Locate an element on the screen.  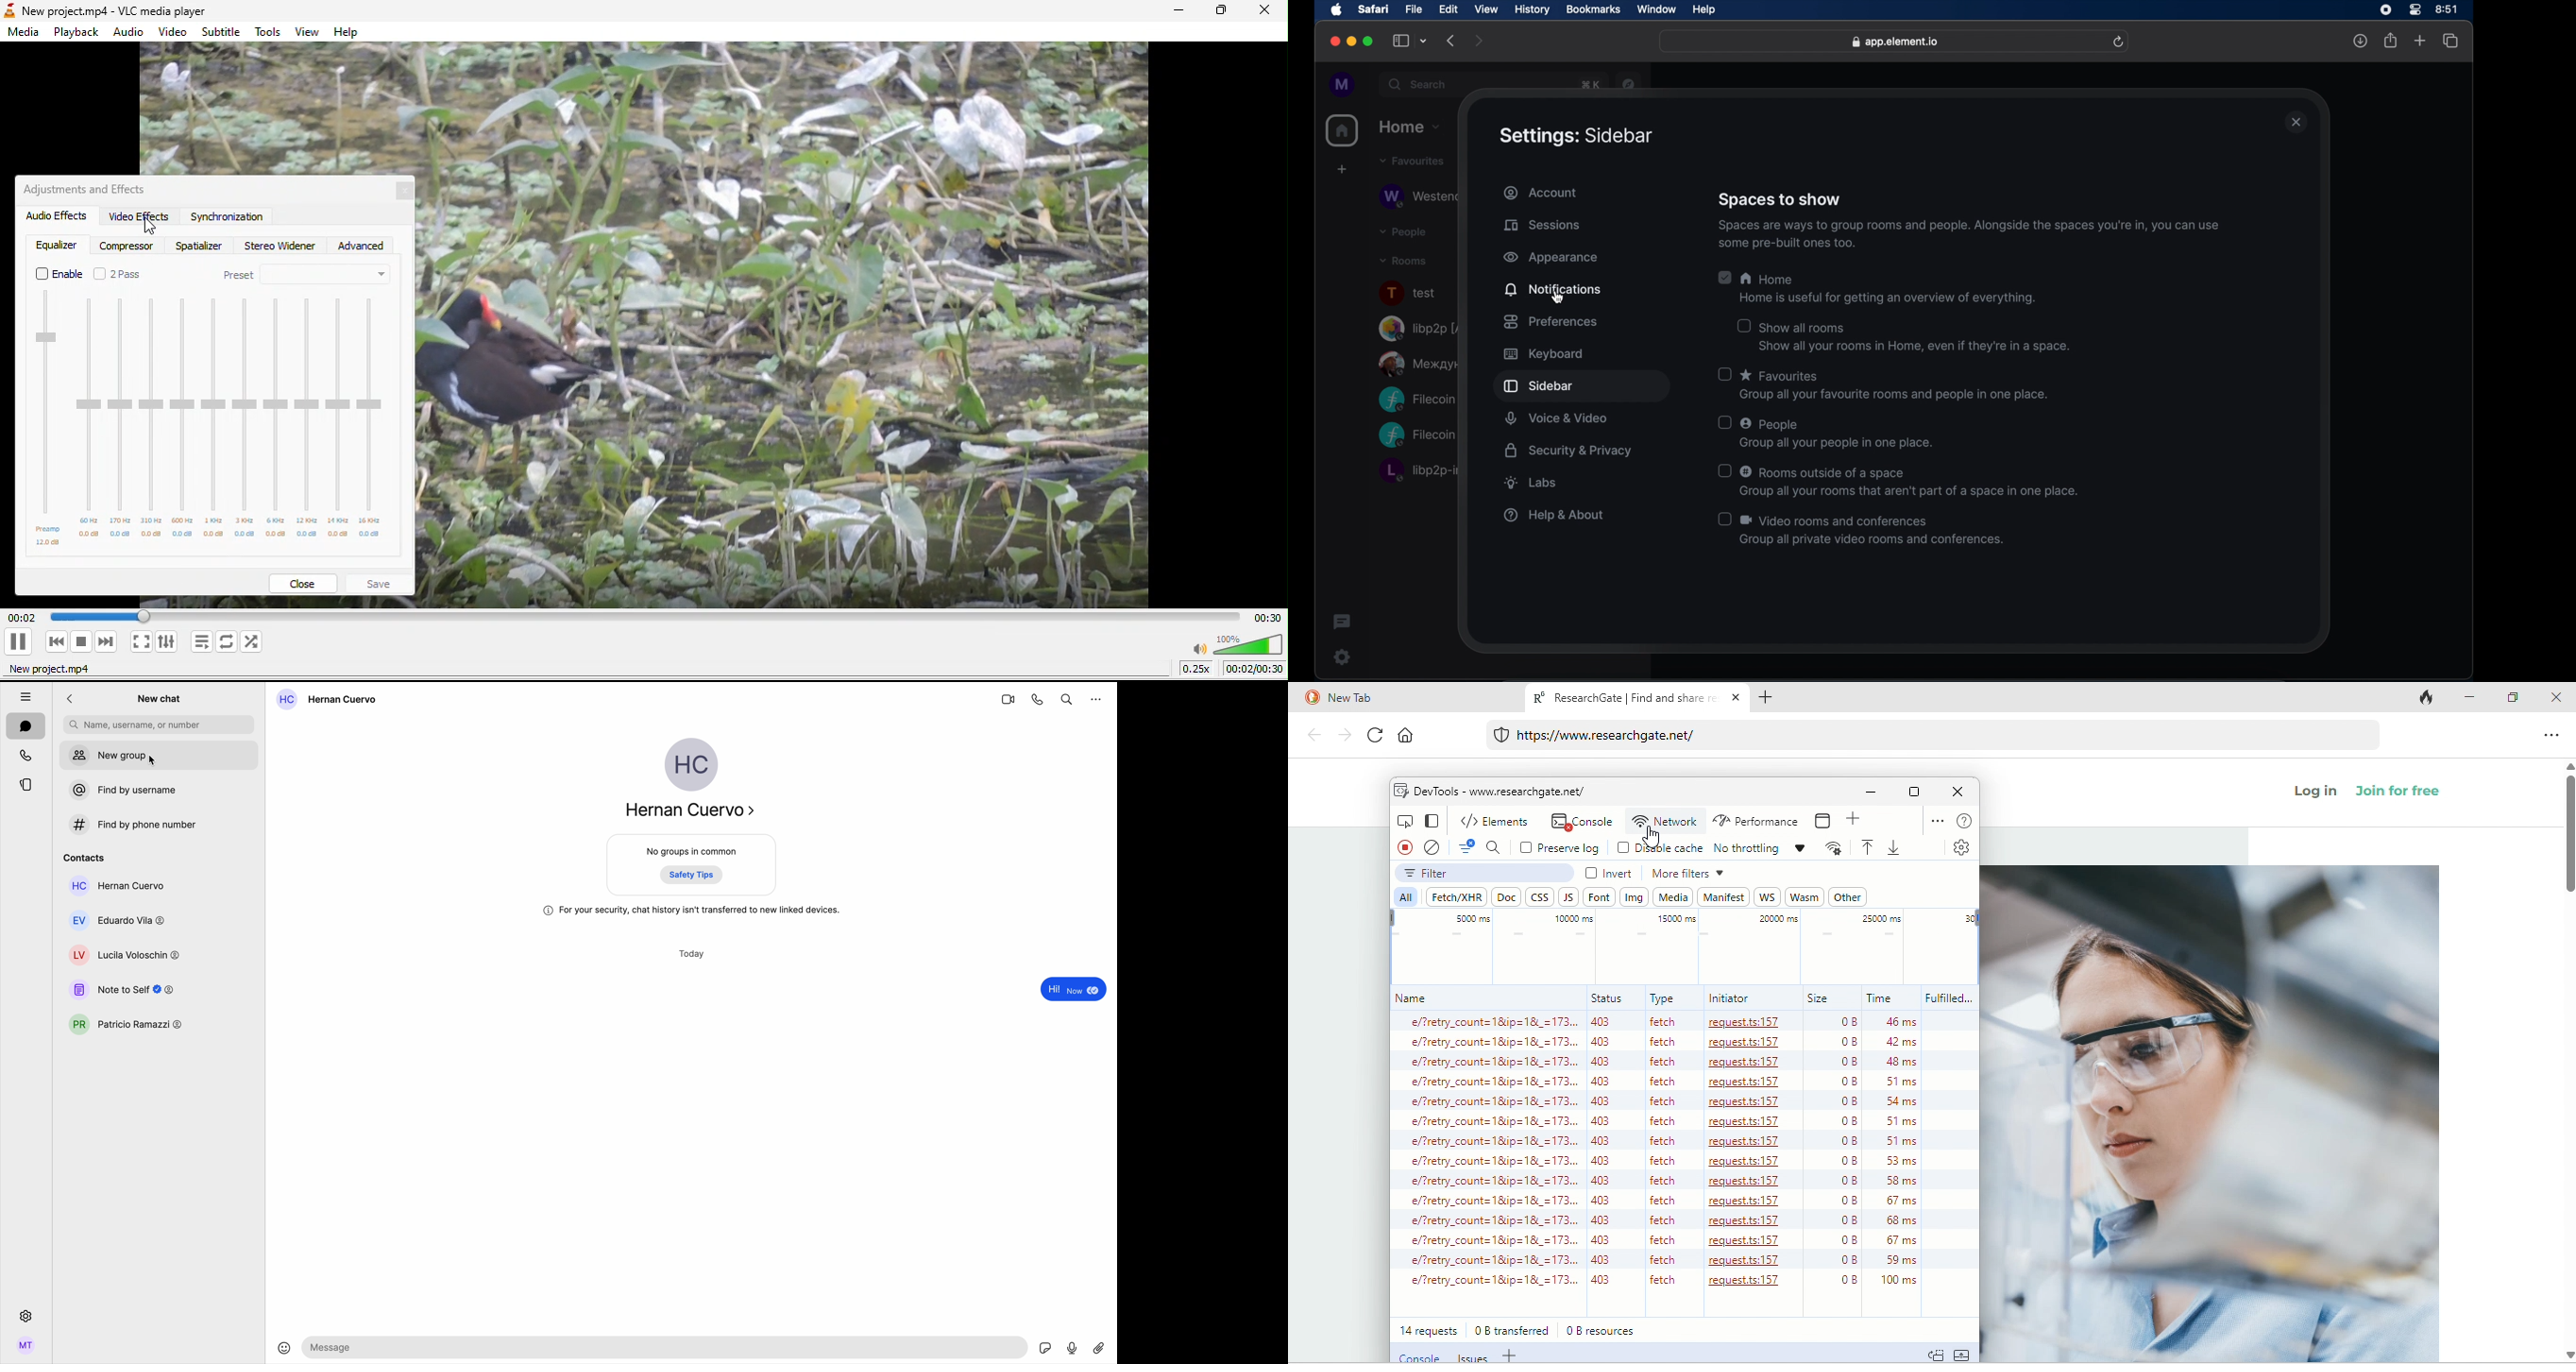
2 pass is located at coordinates (120, 274).